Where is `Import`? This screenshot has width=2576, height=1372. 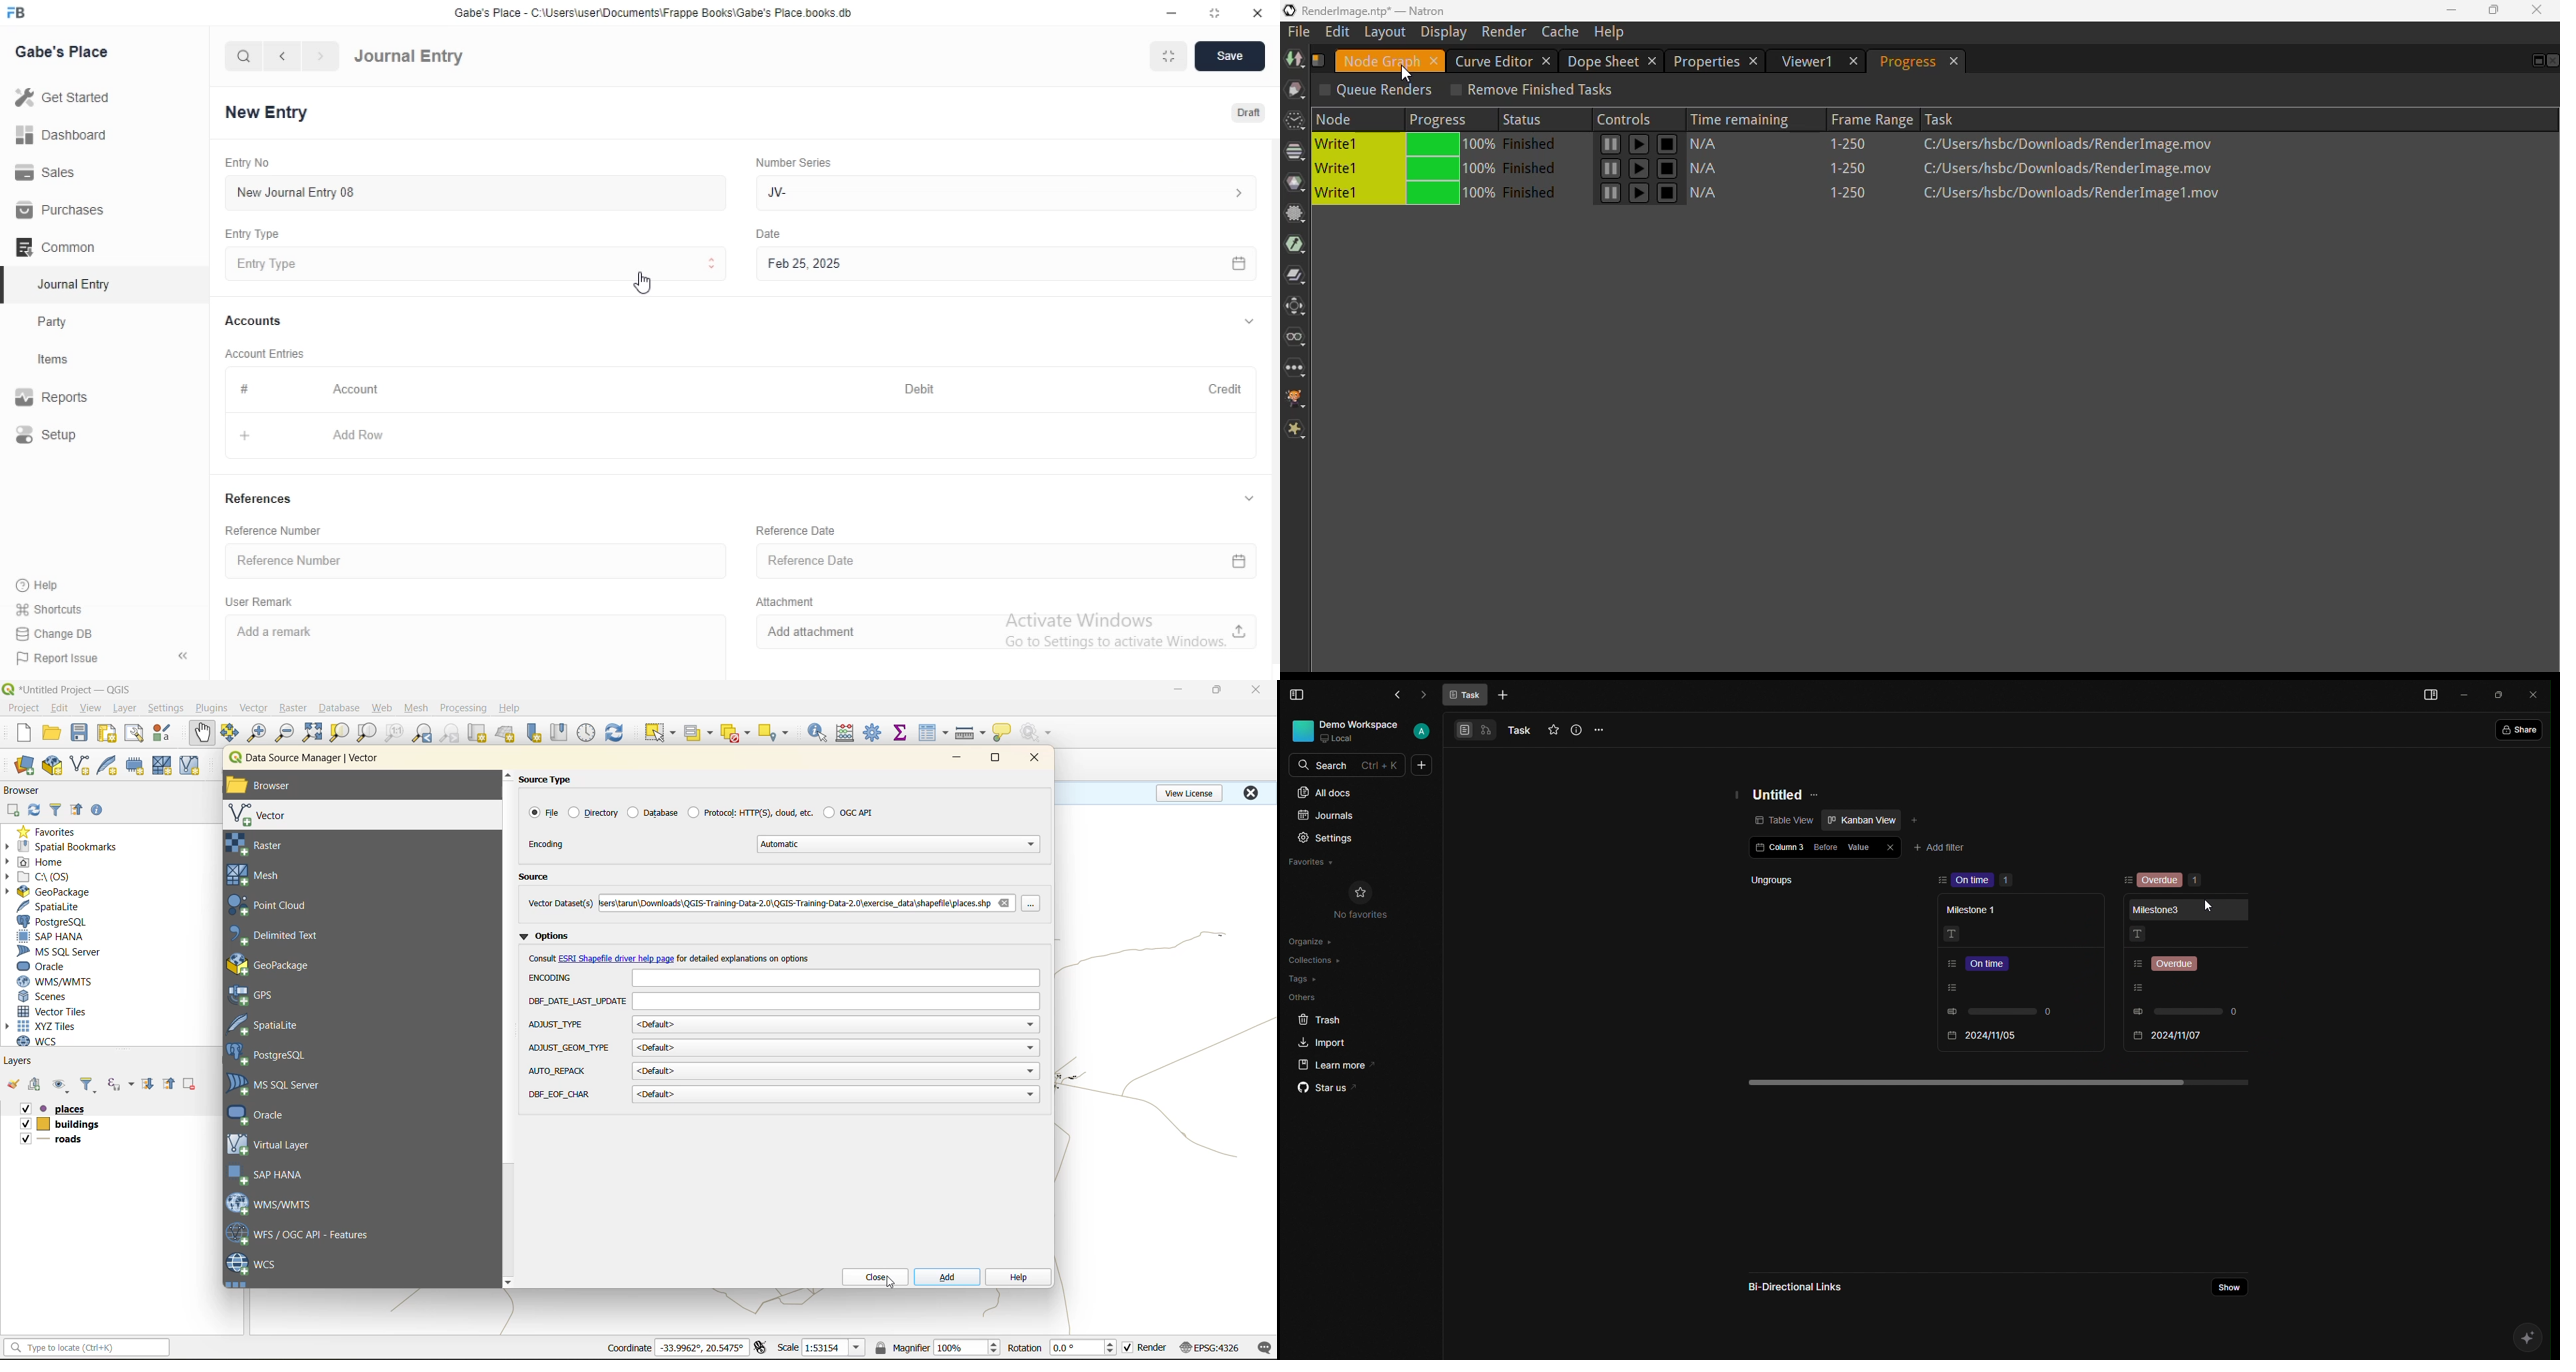 Import is located at coordinates (1323, 1043).